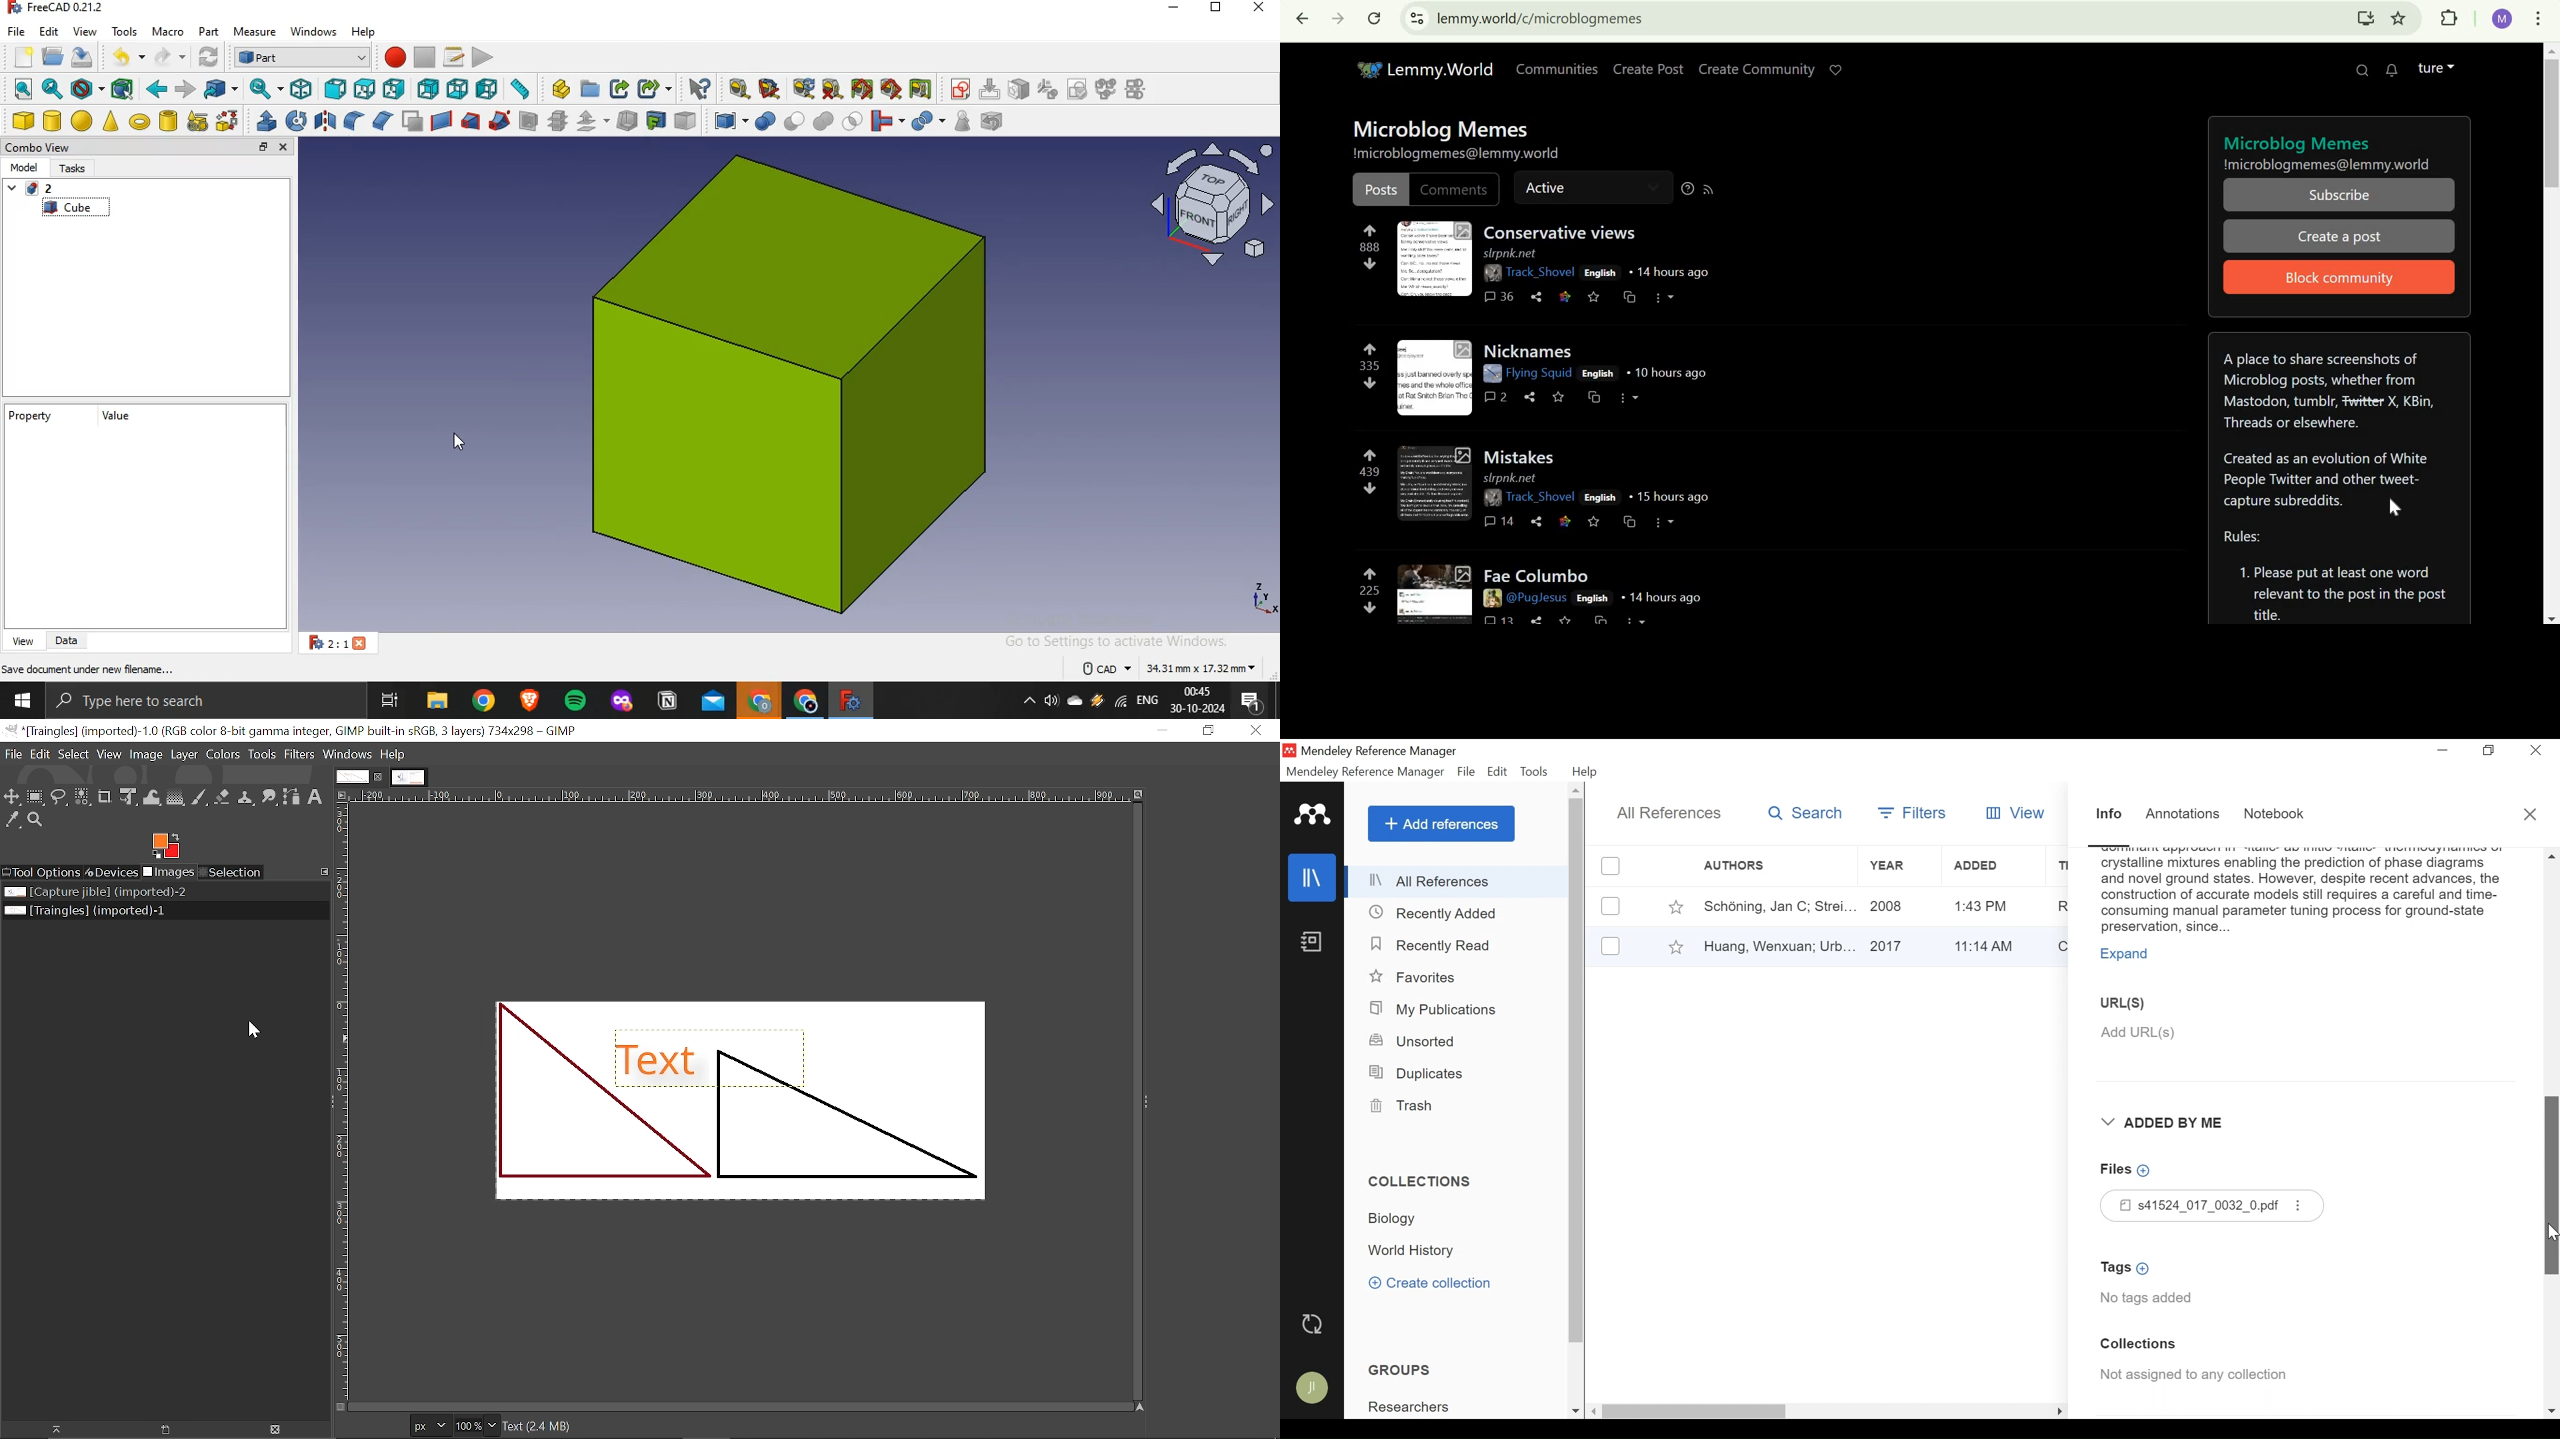 The image size is (2576, 1456). Describe the element at coordinates (2060, 1411) in the screenshot. I see `Scroll Right` at that location.